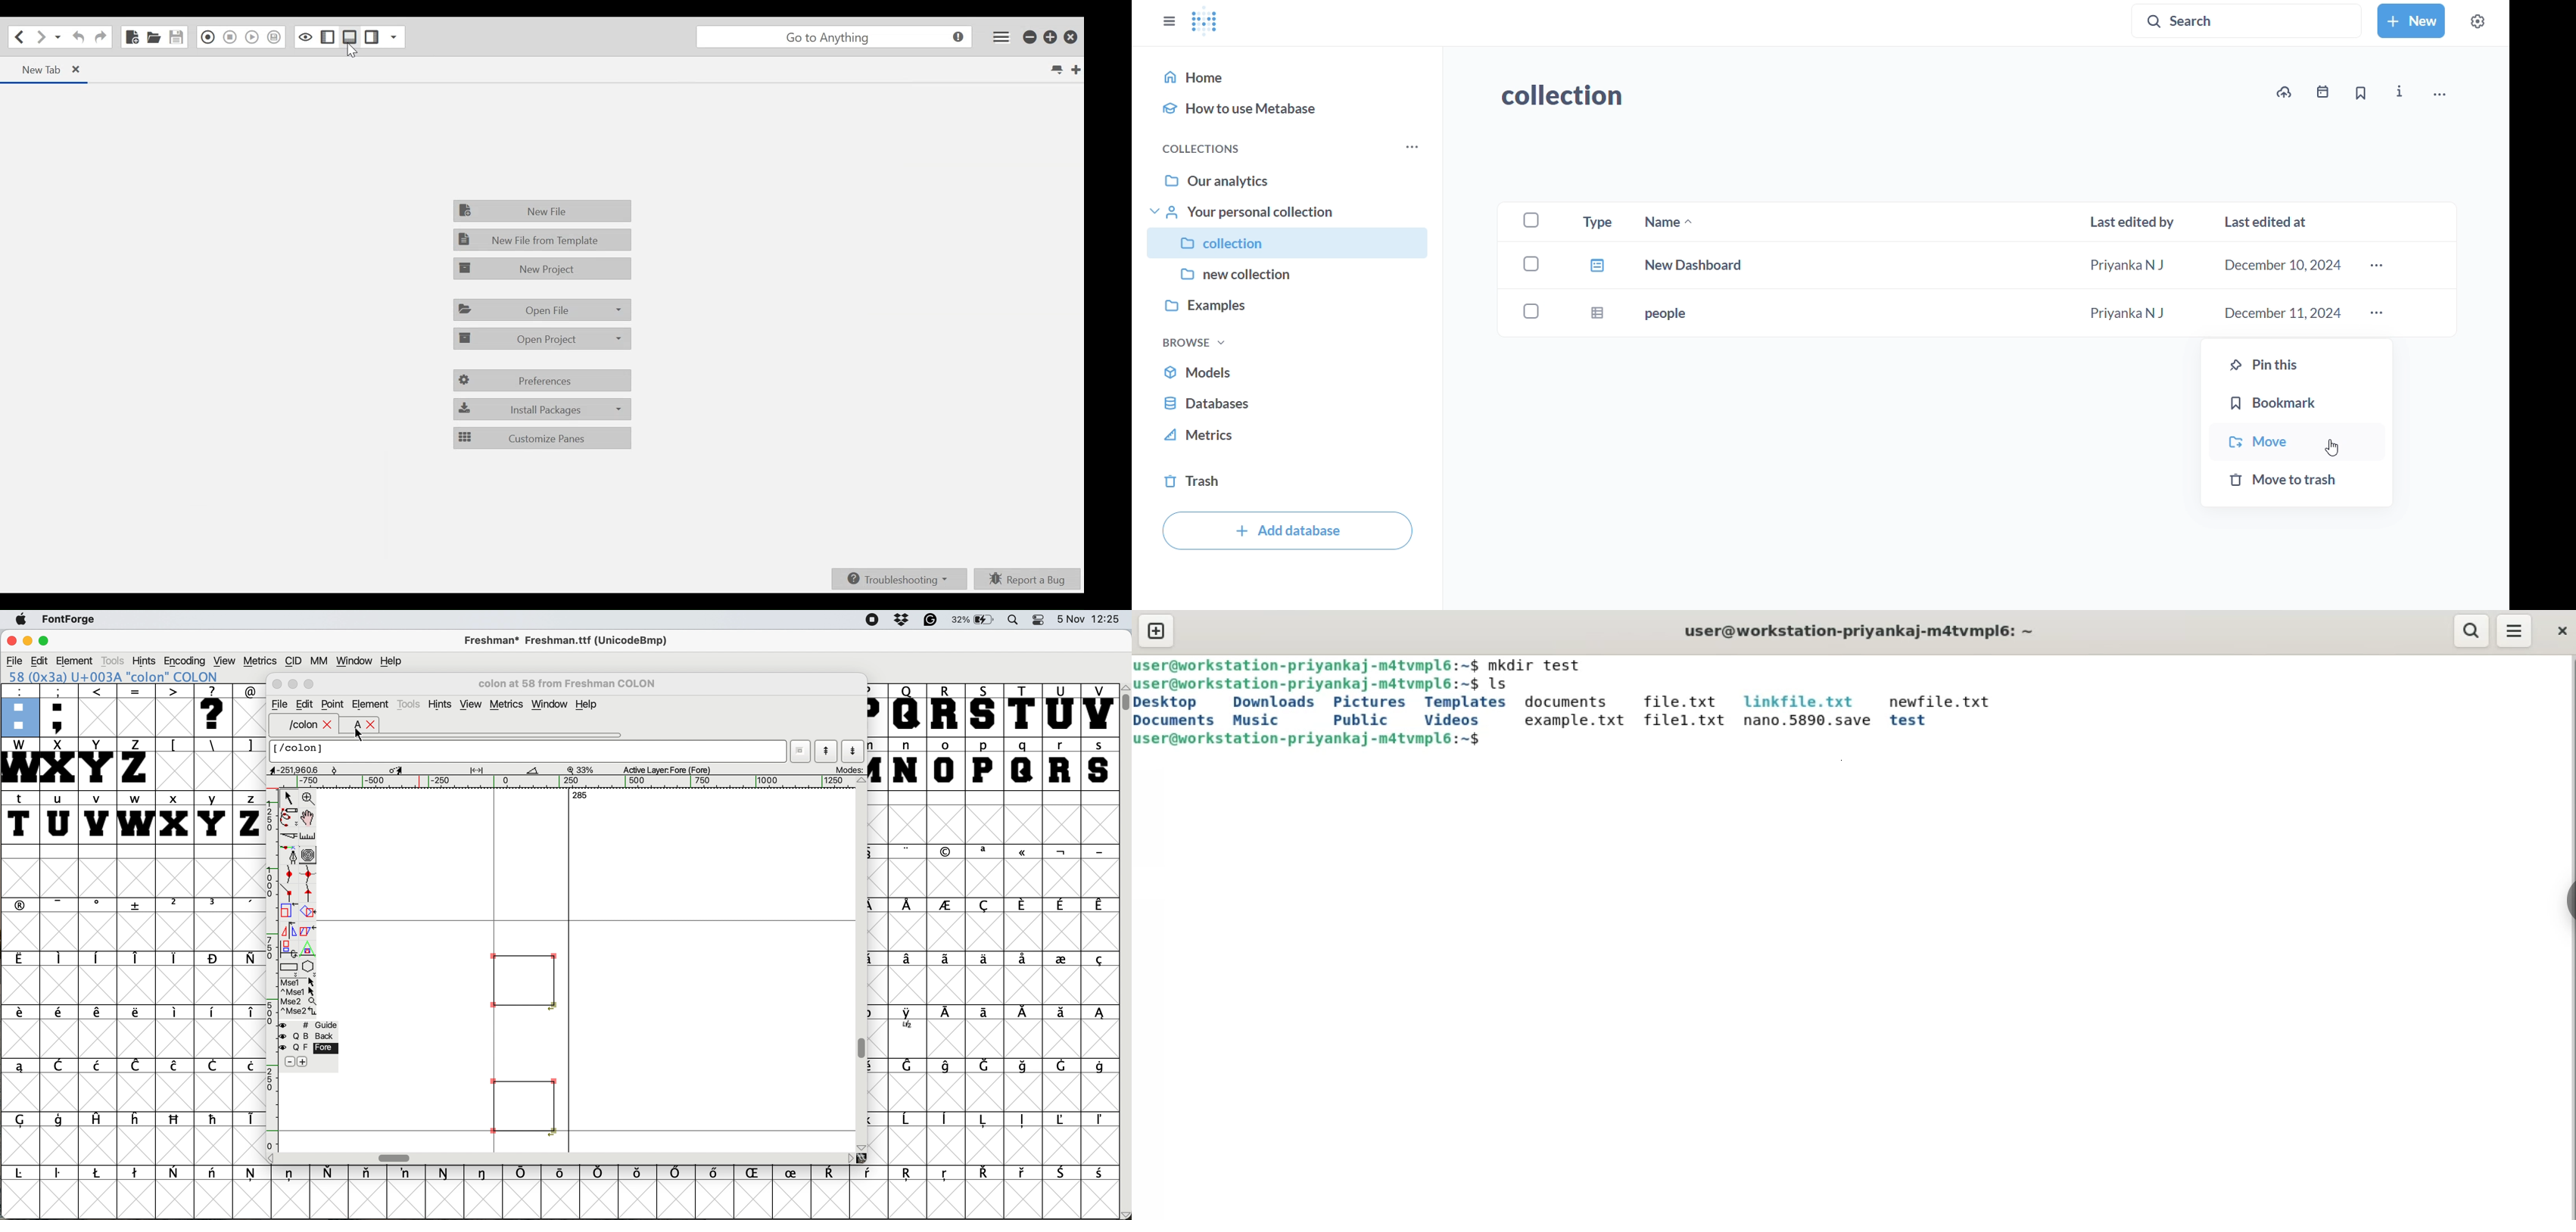  I want to click on symbol, so click(445, 1173).